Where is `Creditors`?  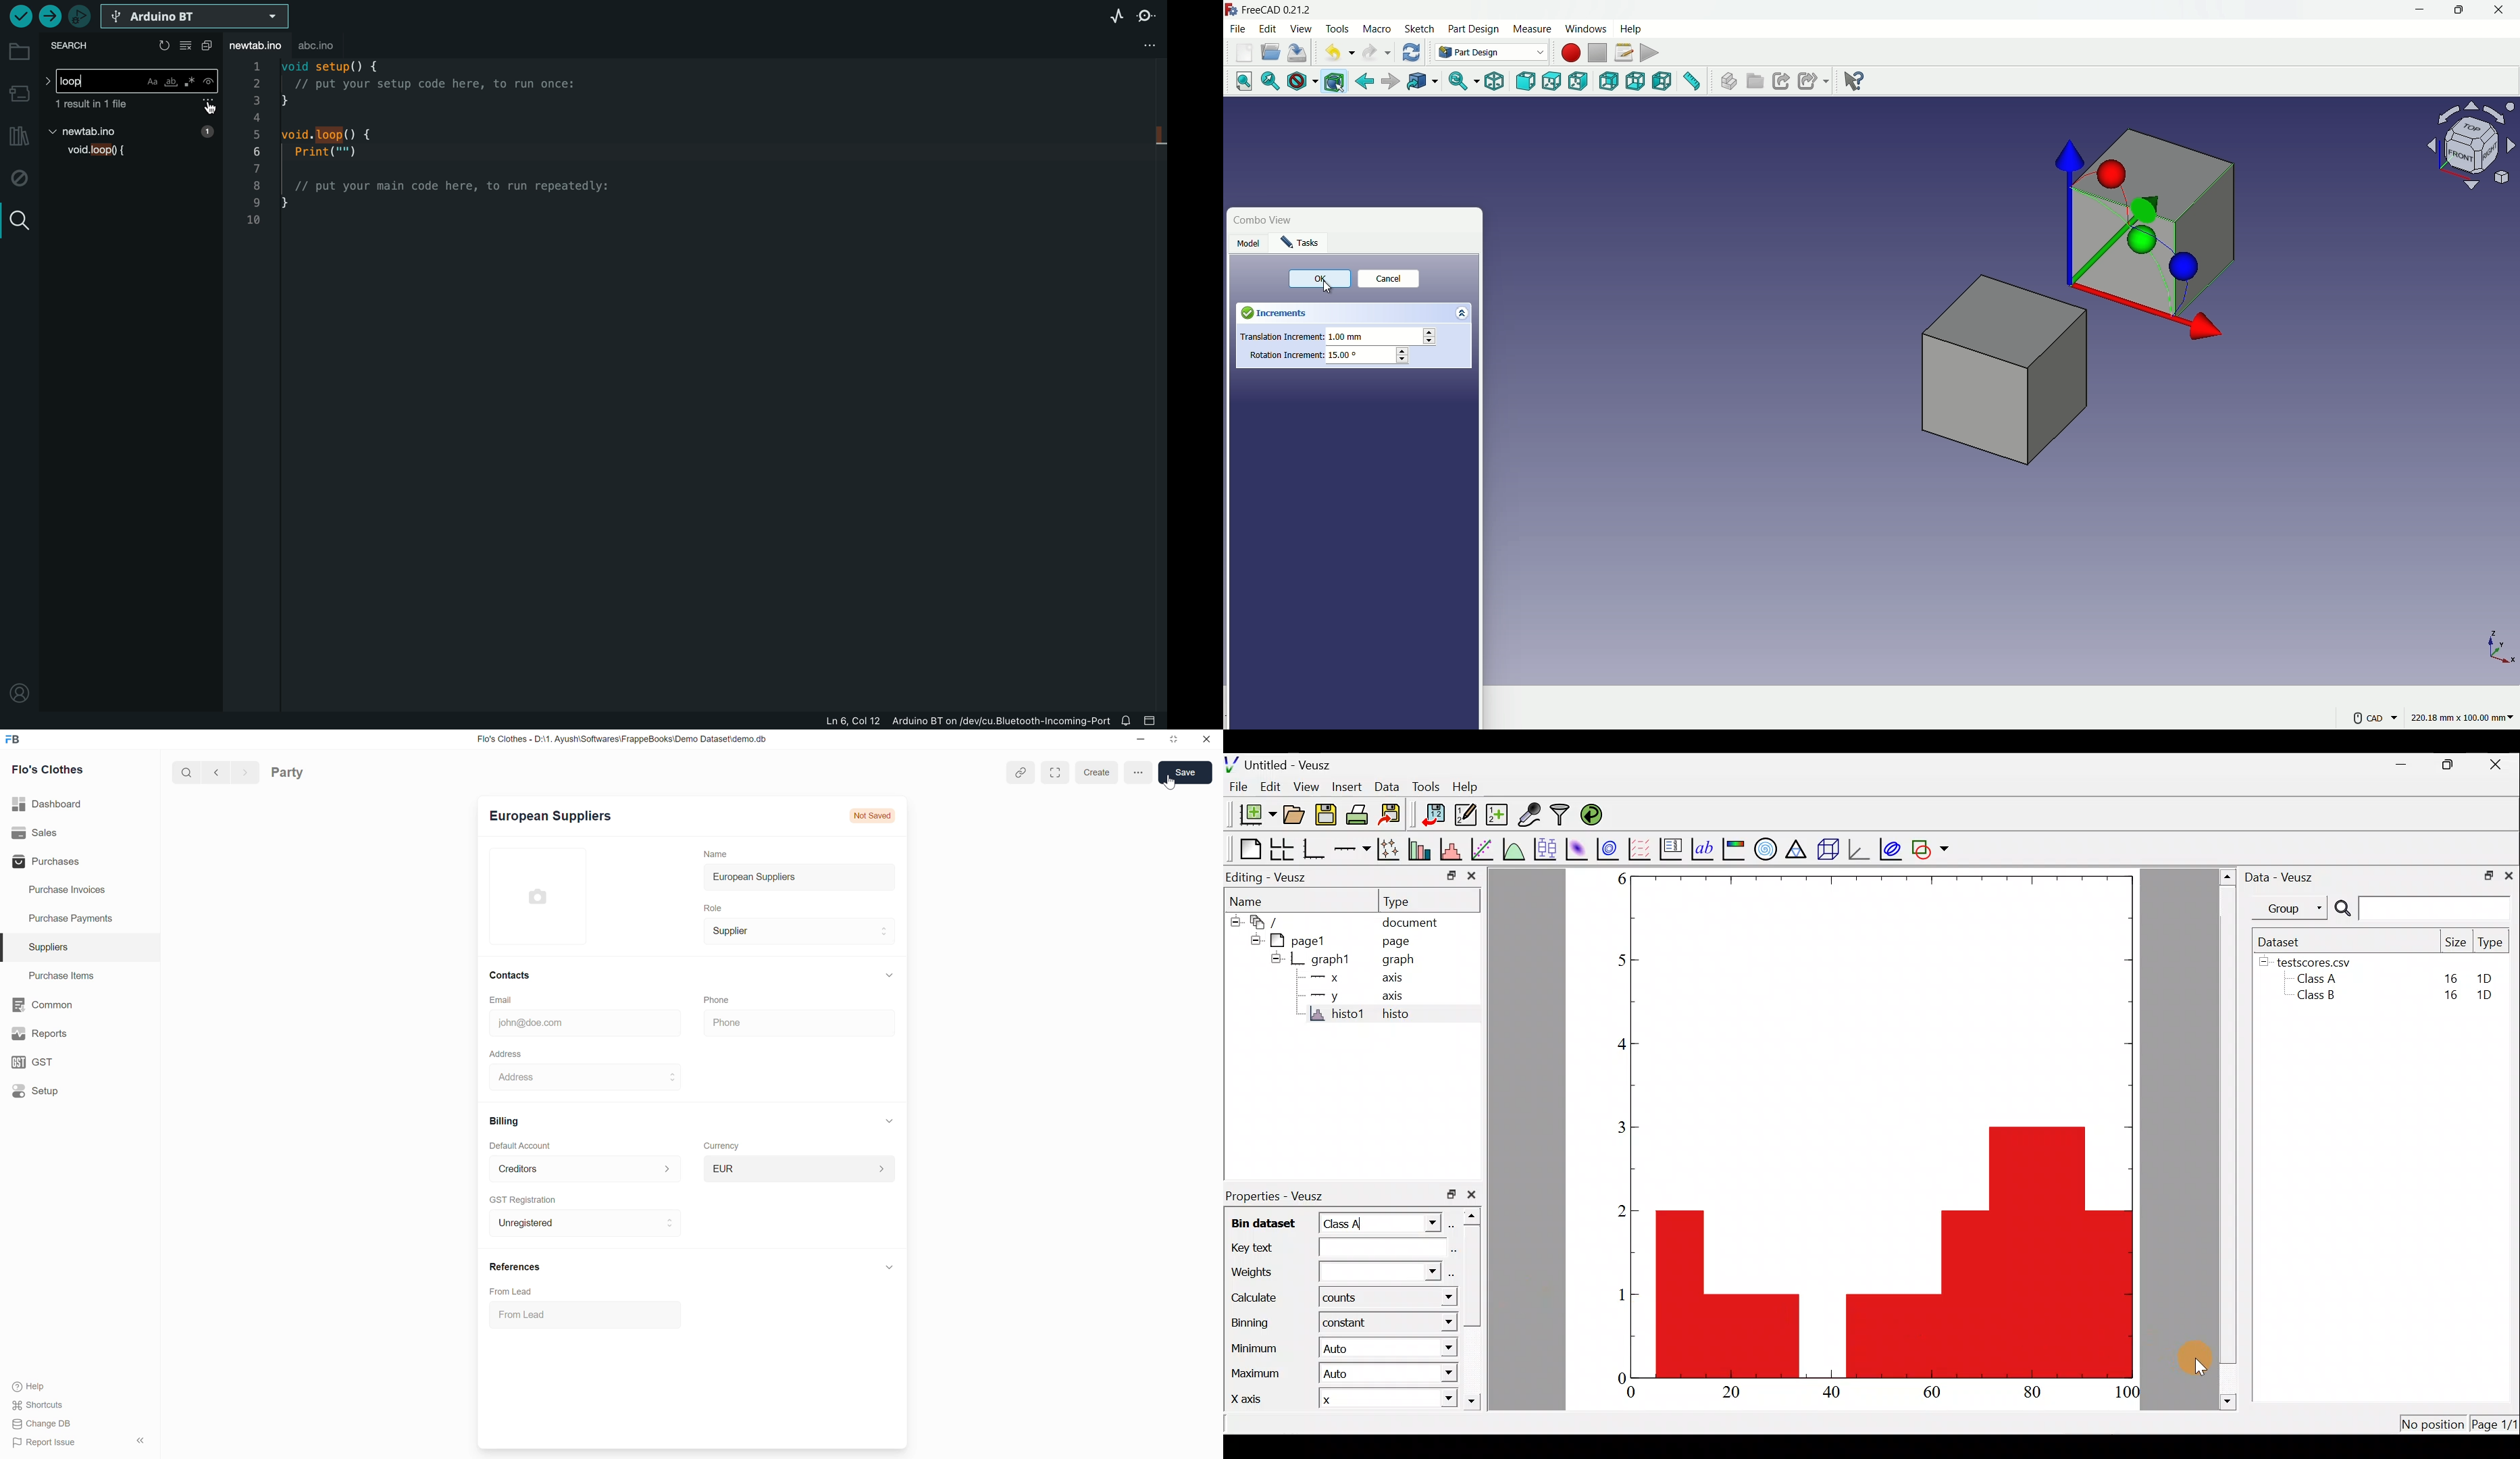 Creditors is located at coordinates (514, 1168).